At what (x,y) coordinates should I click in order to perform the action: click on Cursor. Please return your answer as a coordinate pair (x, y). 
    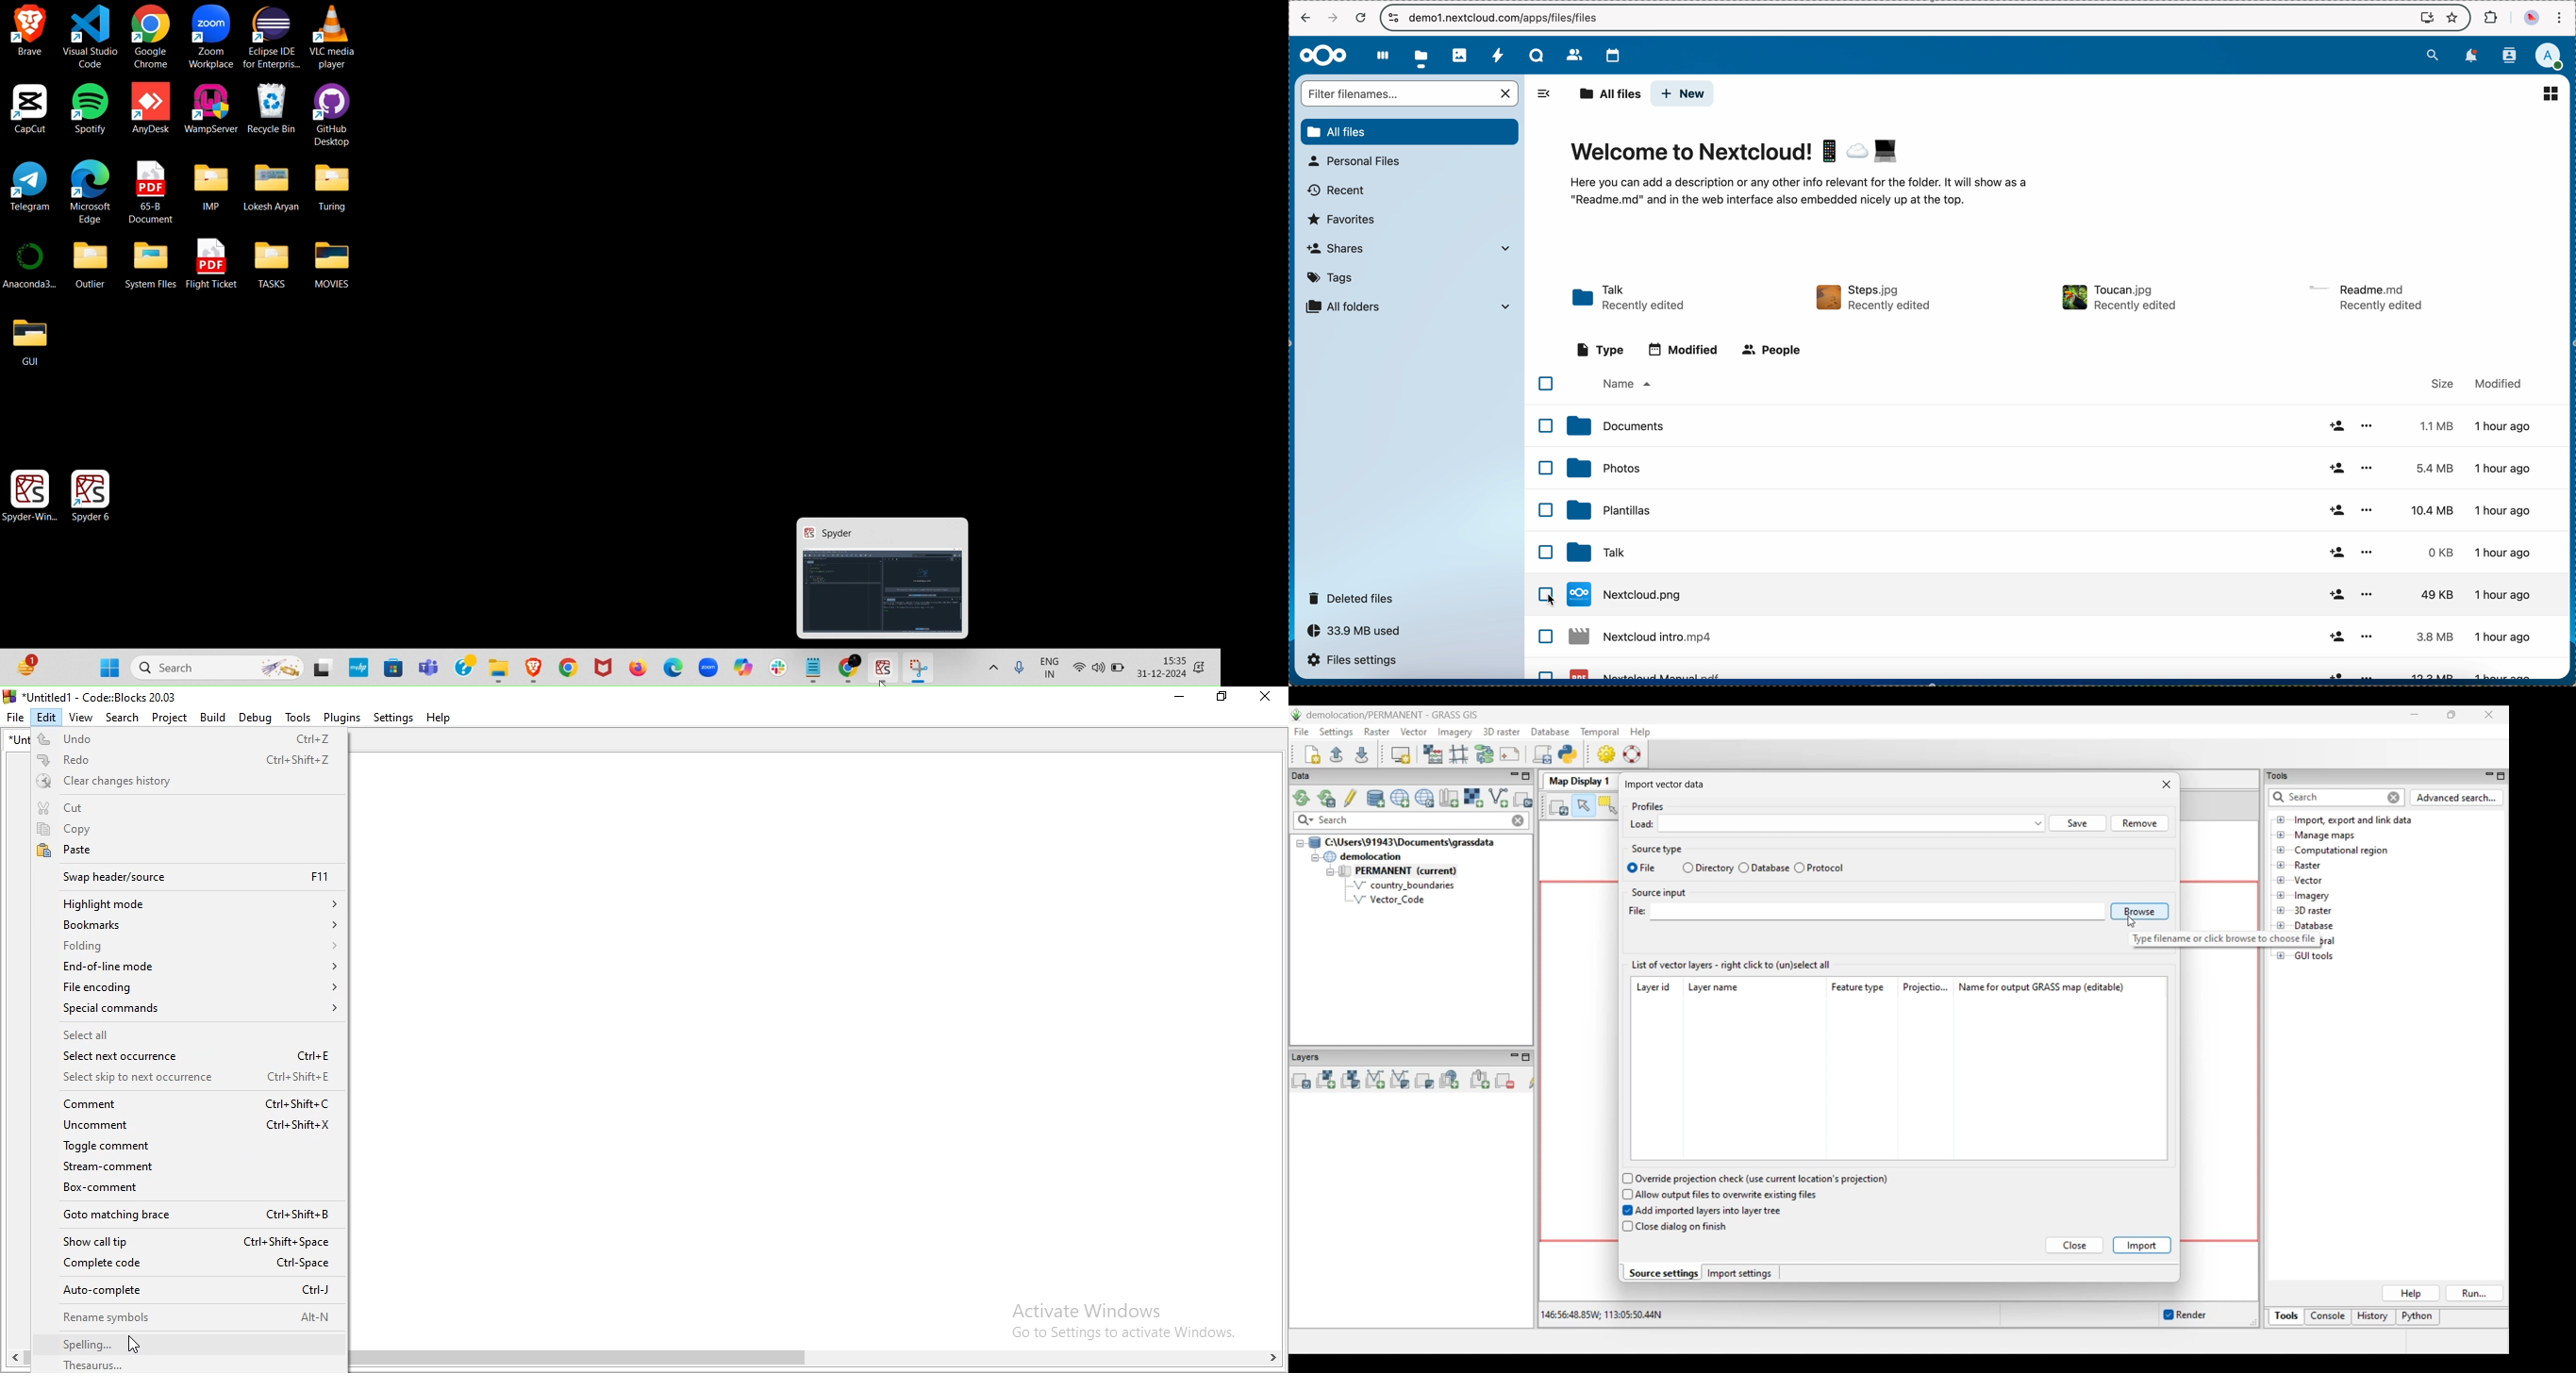
    Looking at the image, I should click on (883, 679).